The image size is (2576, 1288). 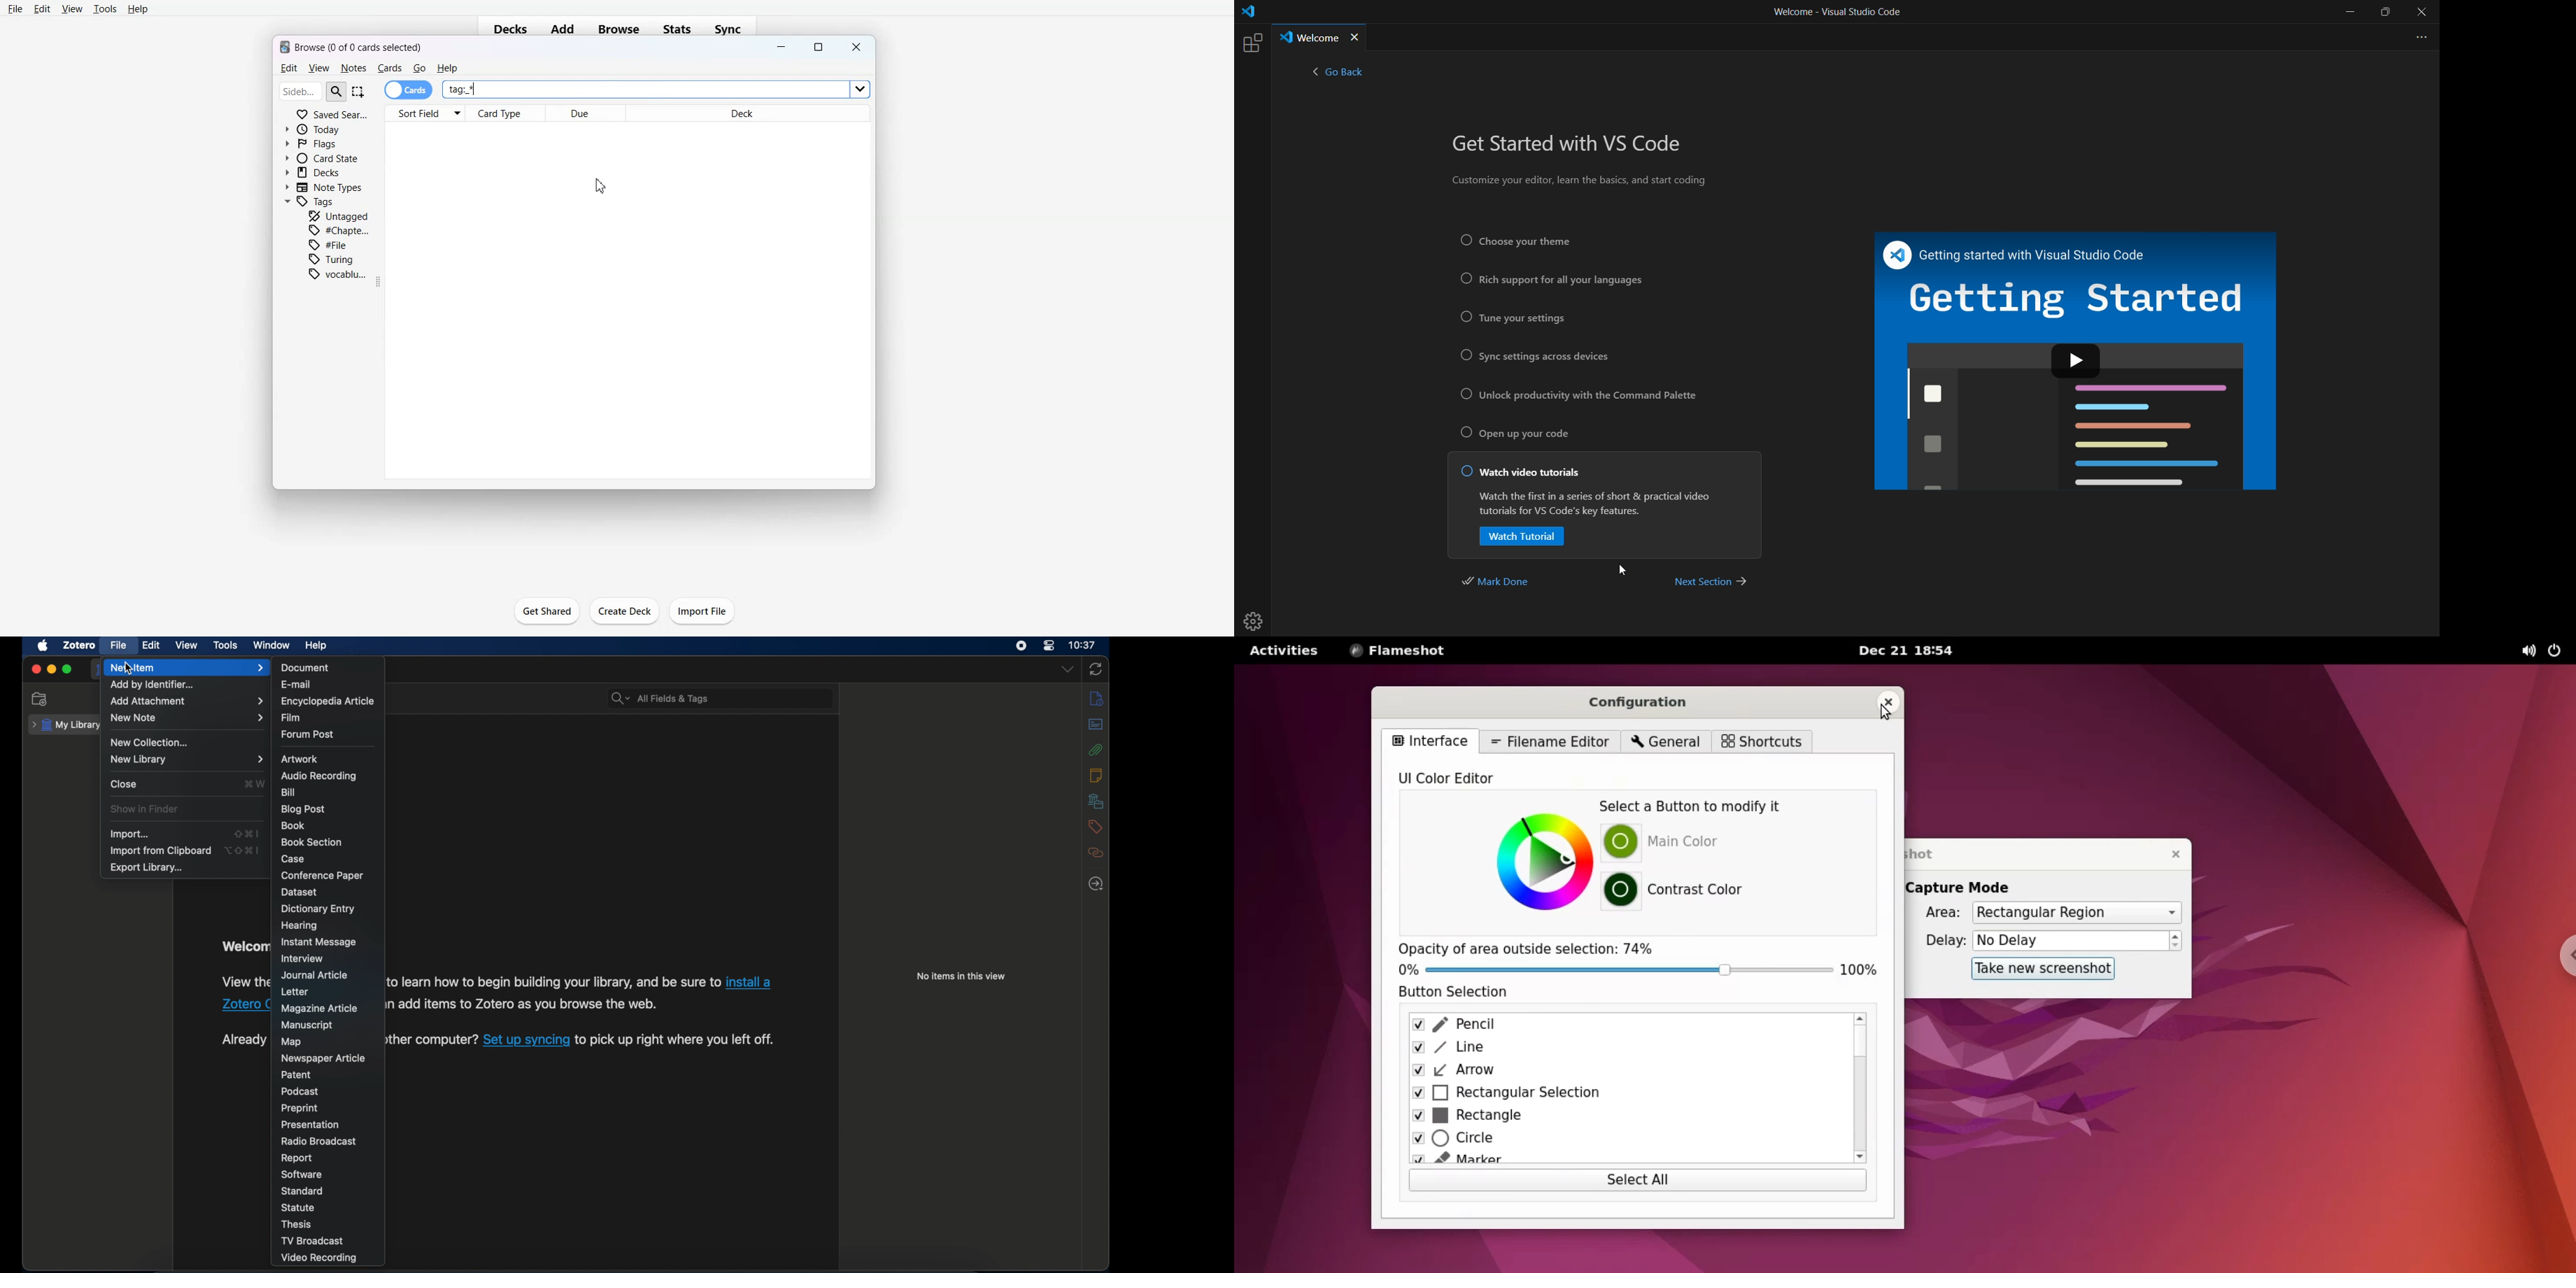 What do you see at coordinates (245, 984) in the screenshot?
I see `software information` at bounding box center [245, 984].